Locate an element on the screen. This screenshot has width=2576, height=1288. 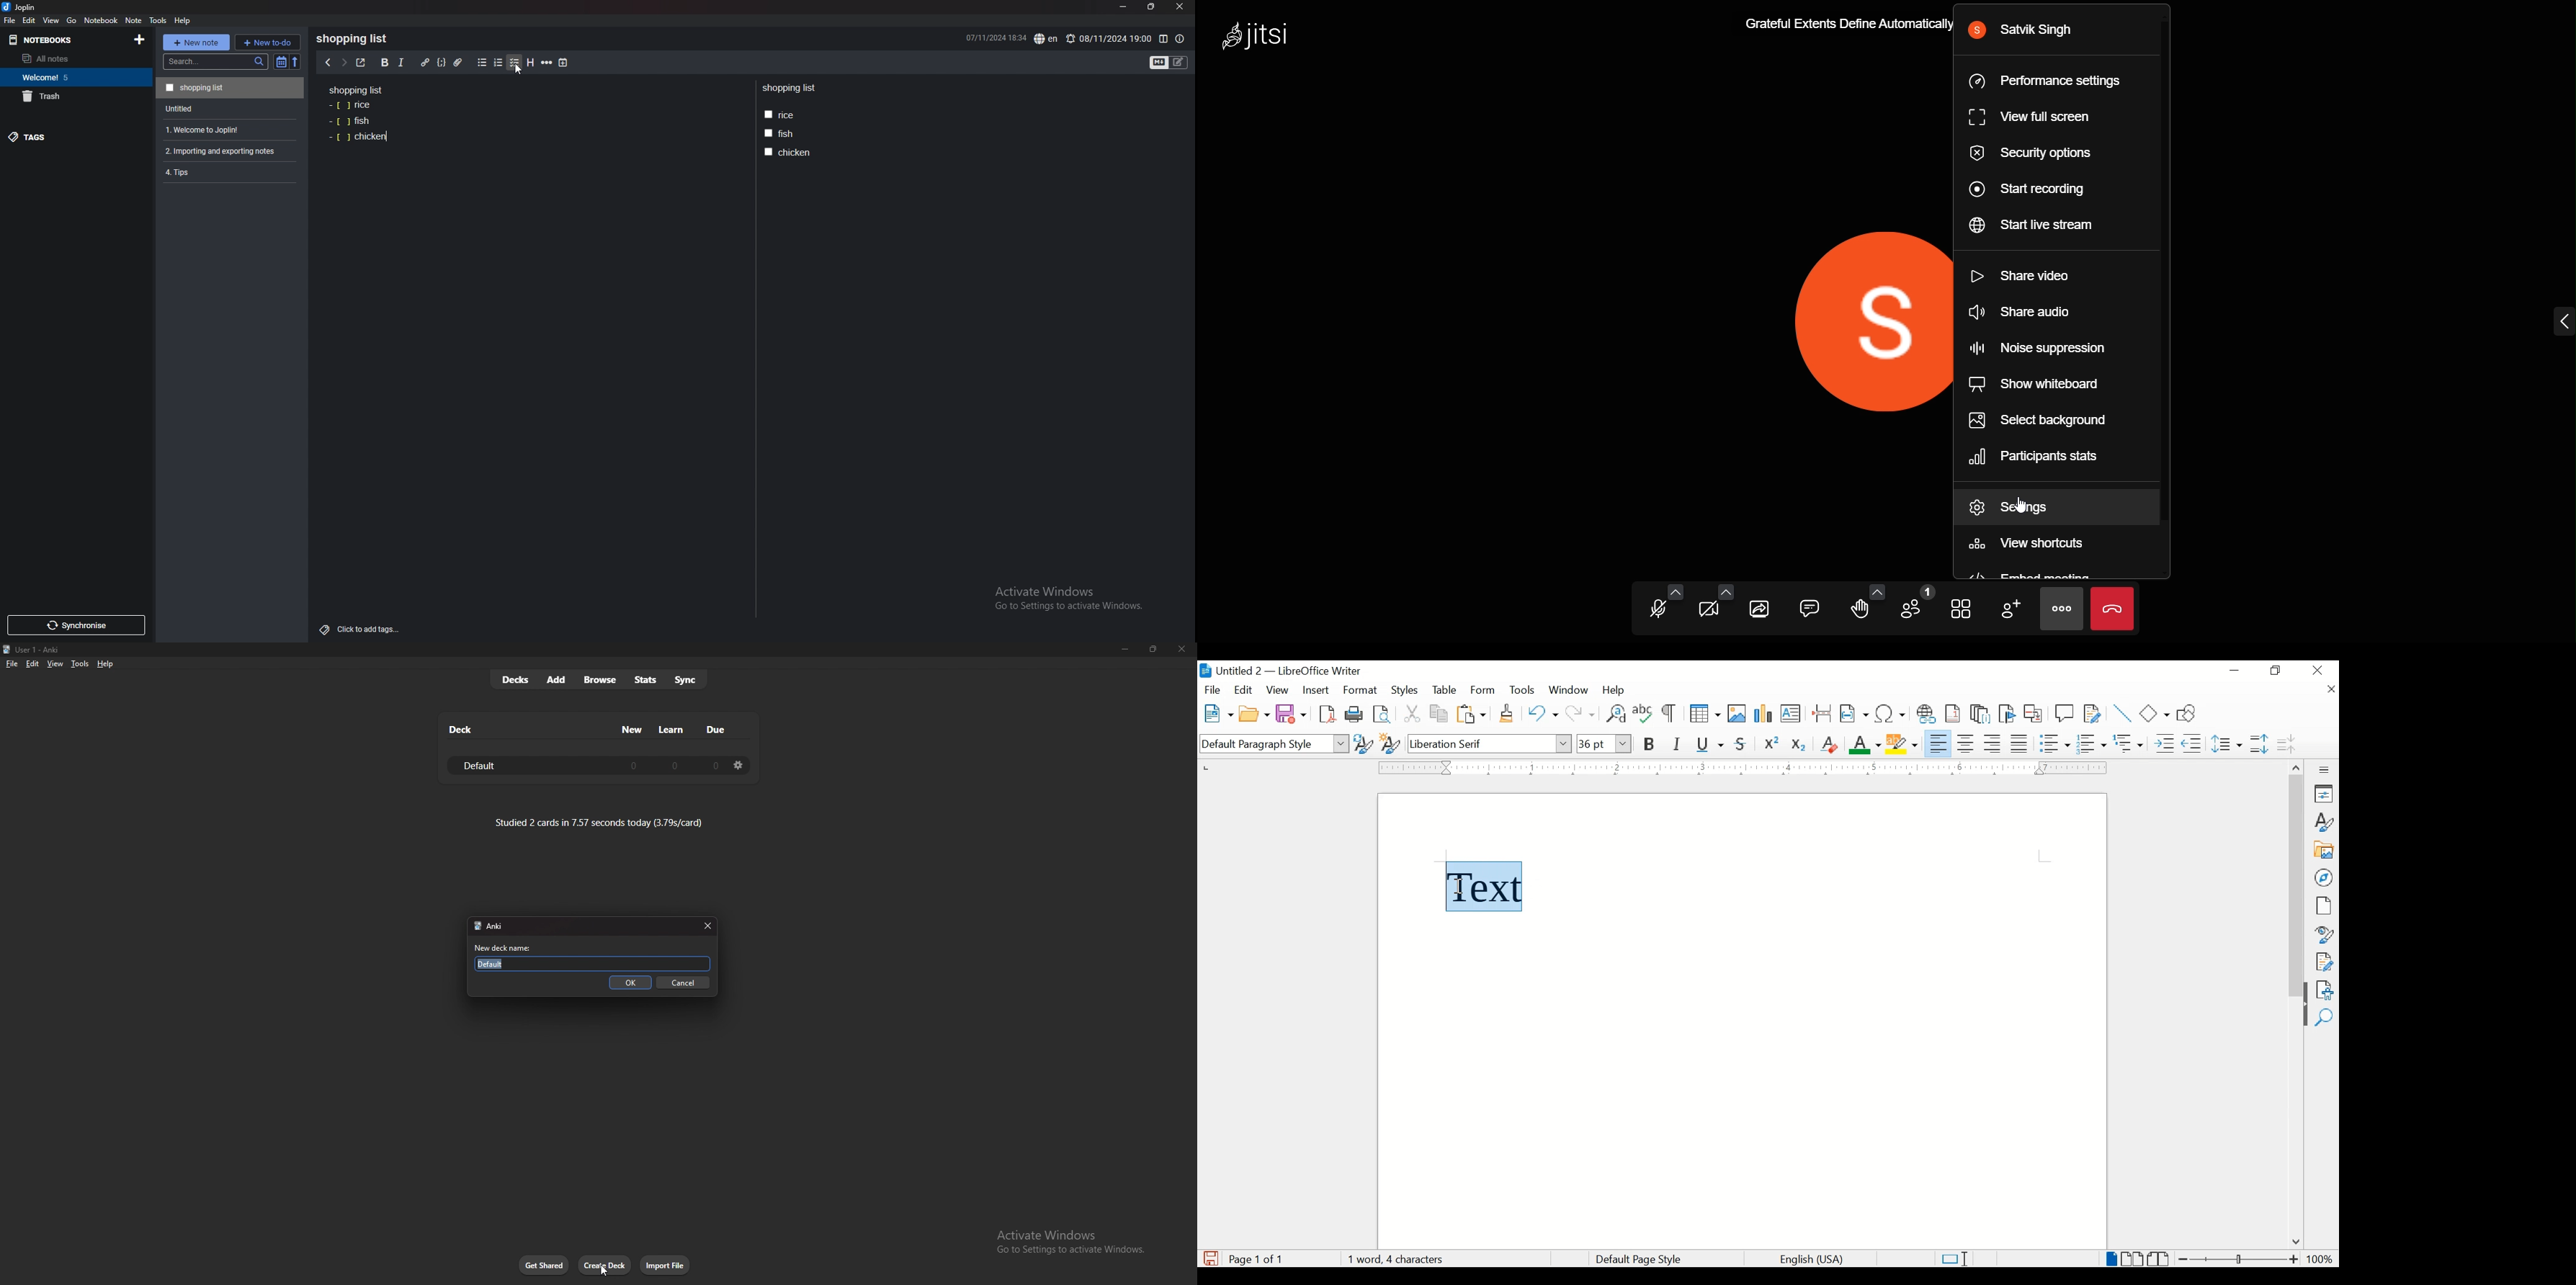
new todo is located at coordinates (267, 42).